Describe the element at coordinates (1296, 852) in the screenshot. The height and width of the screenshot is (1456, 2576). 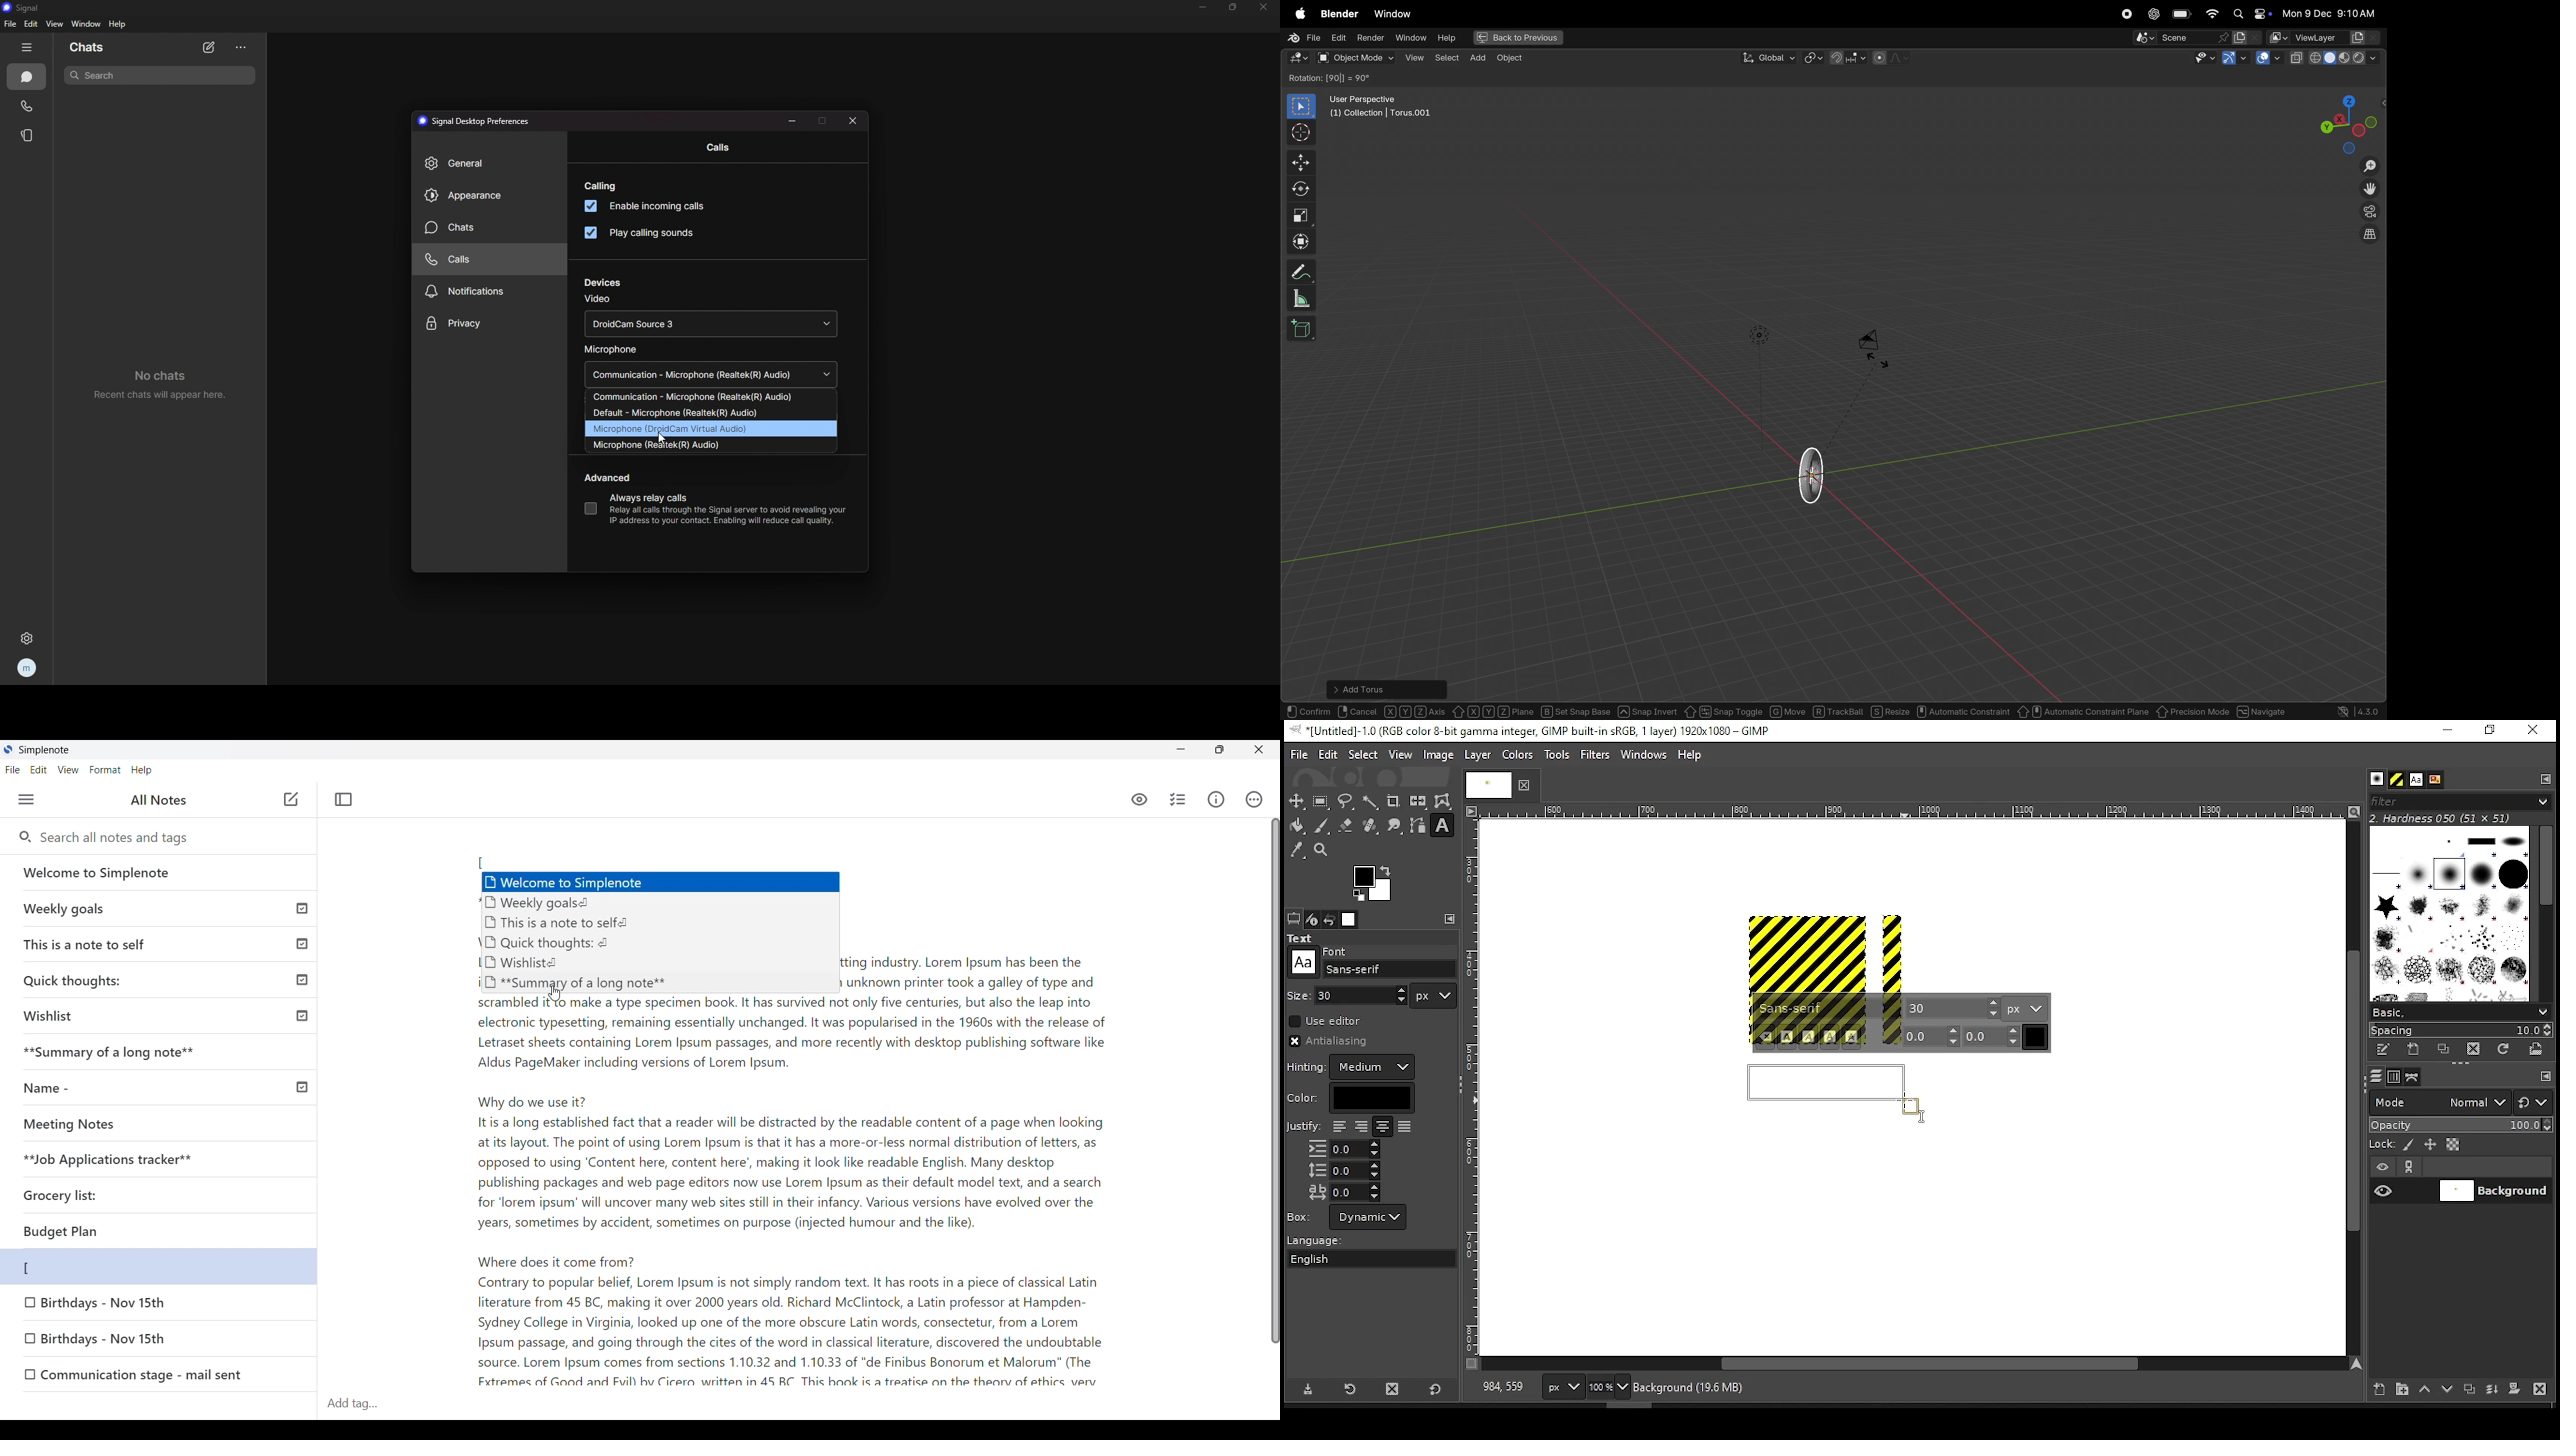
I see `color picker tool` at that location.